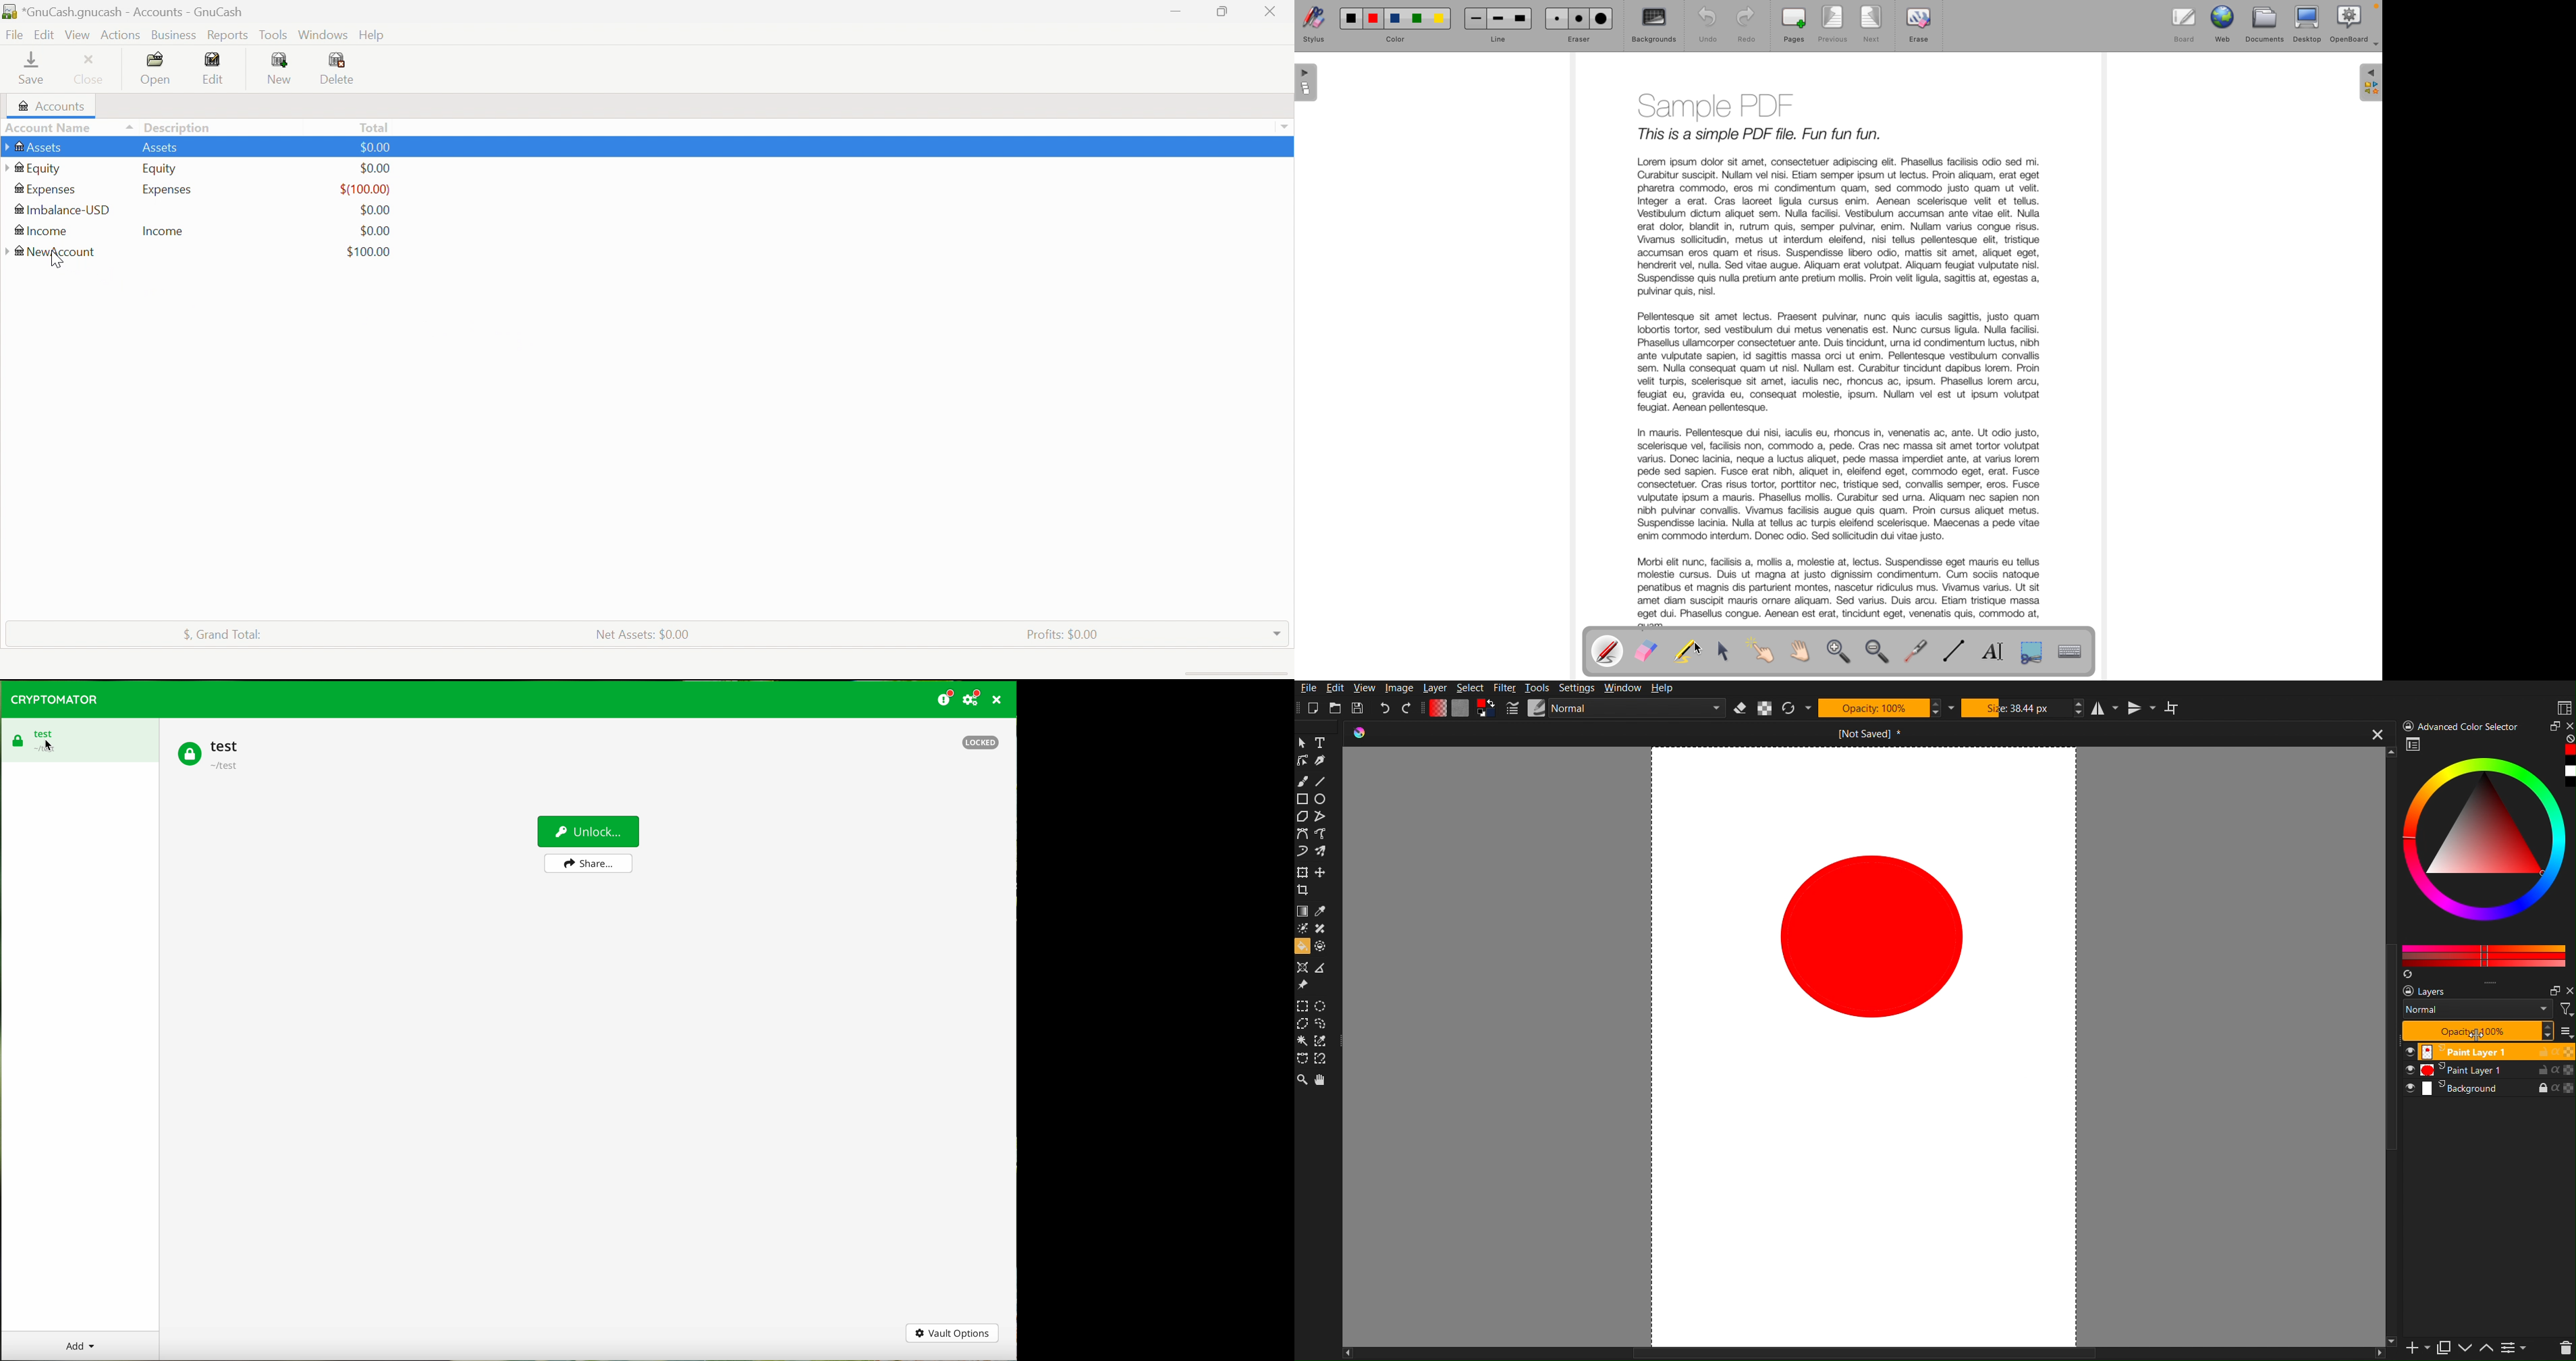 The height and width of the screenshot is (1372, 2576). I want to click on Background, so click(2485, 1087).